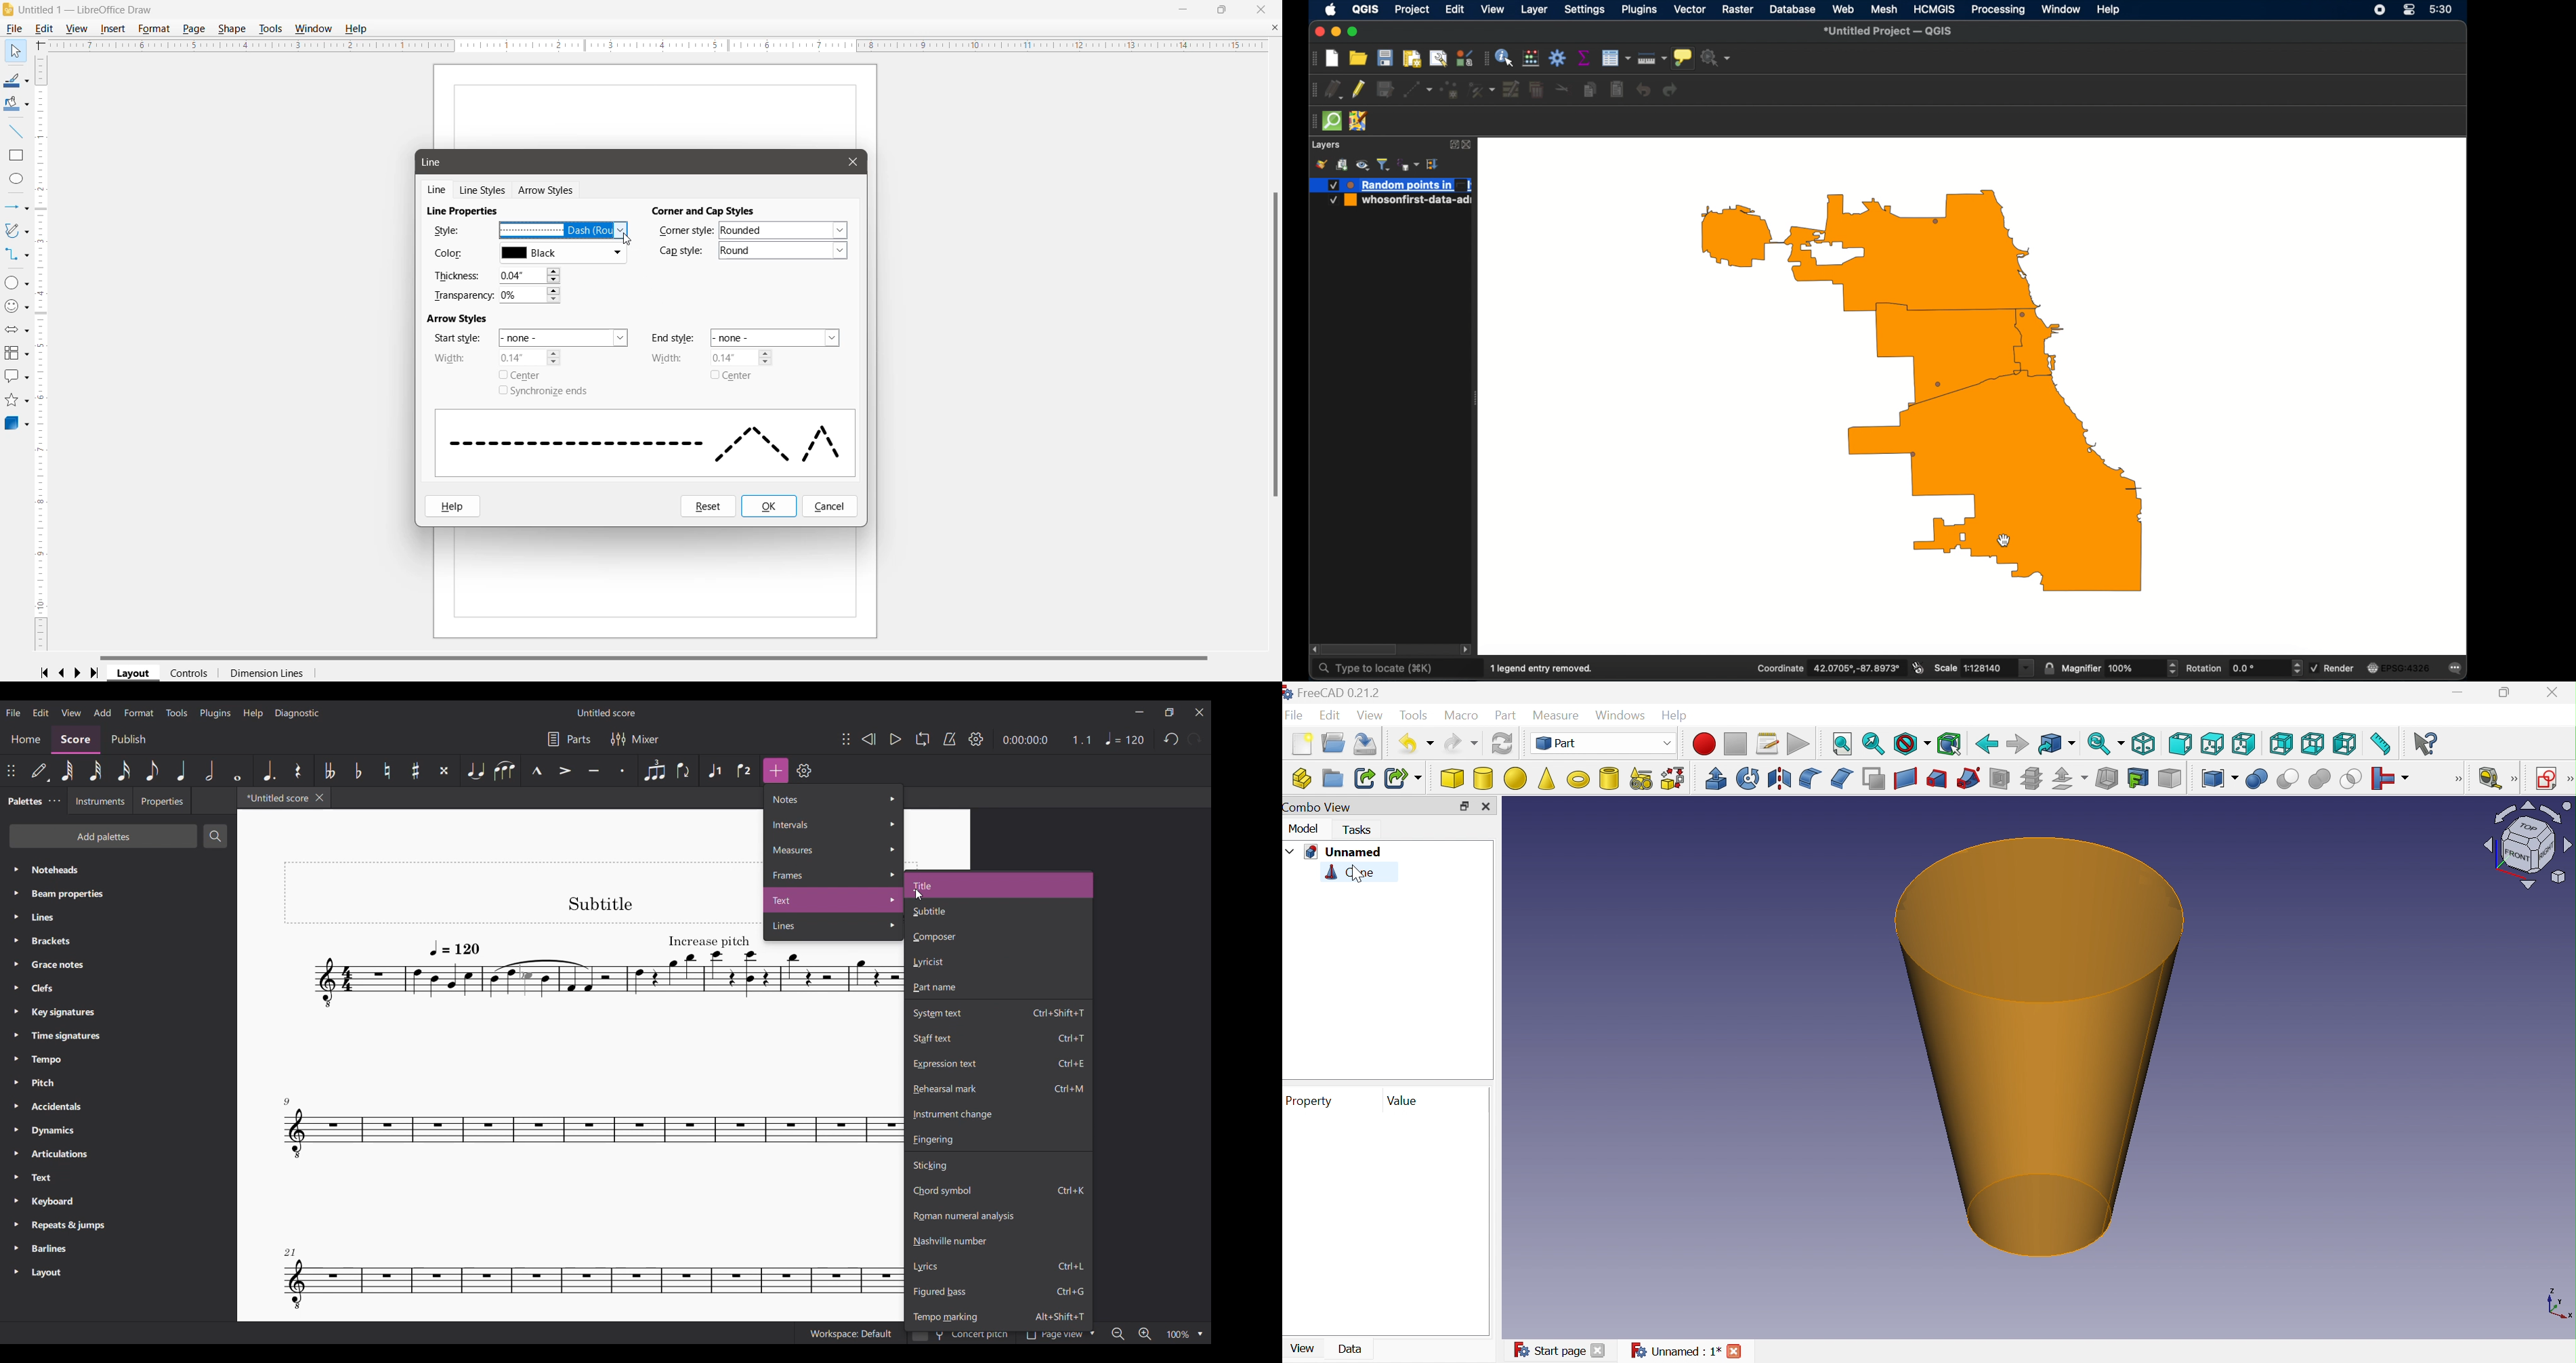 This screenshot has width=2576, height=1372. Describe the element at coordinates (657, 45) in the screenshot. I see `Horizontal Ruler` at that location.